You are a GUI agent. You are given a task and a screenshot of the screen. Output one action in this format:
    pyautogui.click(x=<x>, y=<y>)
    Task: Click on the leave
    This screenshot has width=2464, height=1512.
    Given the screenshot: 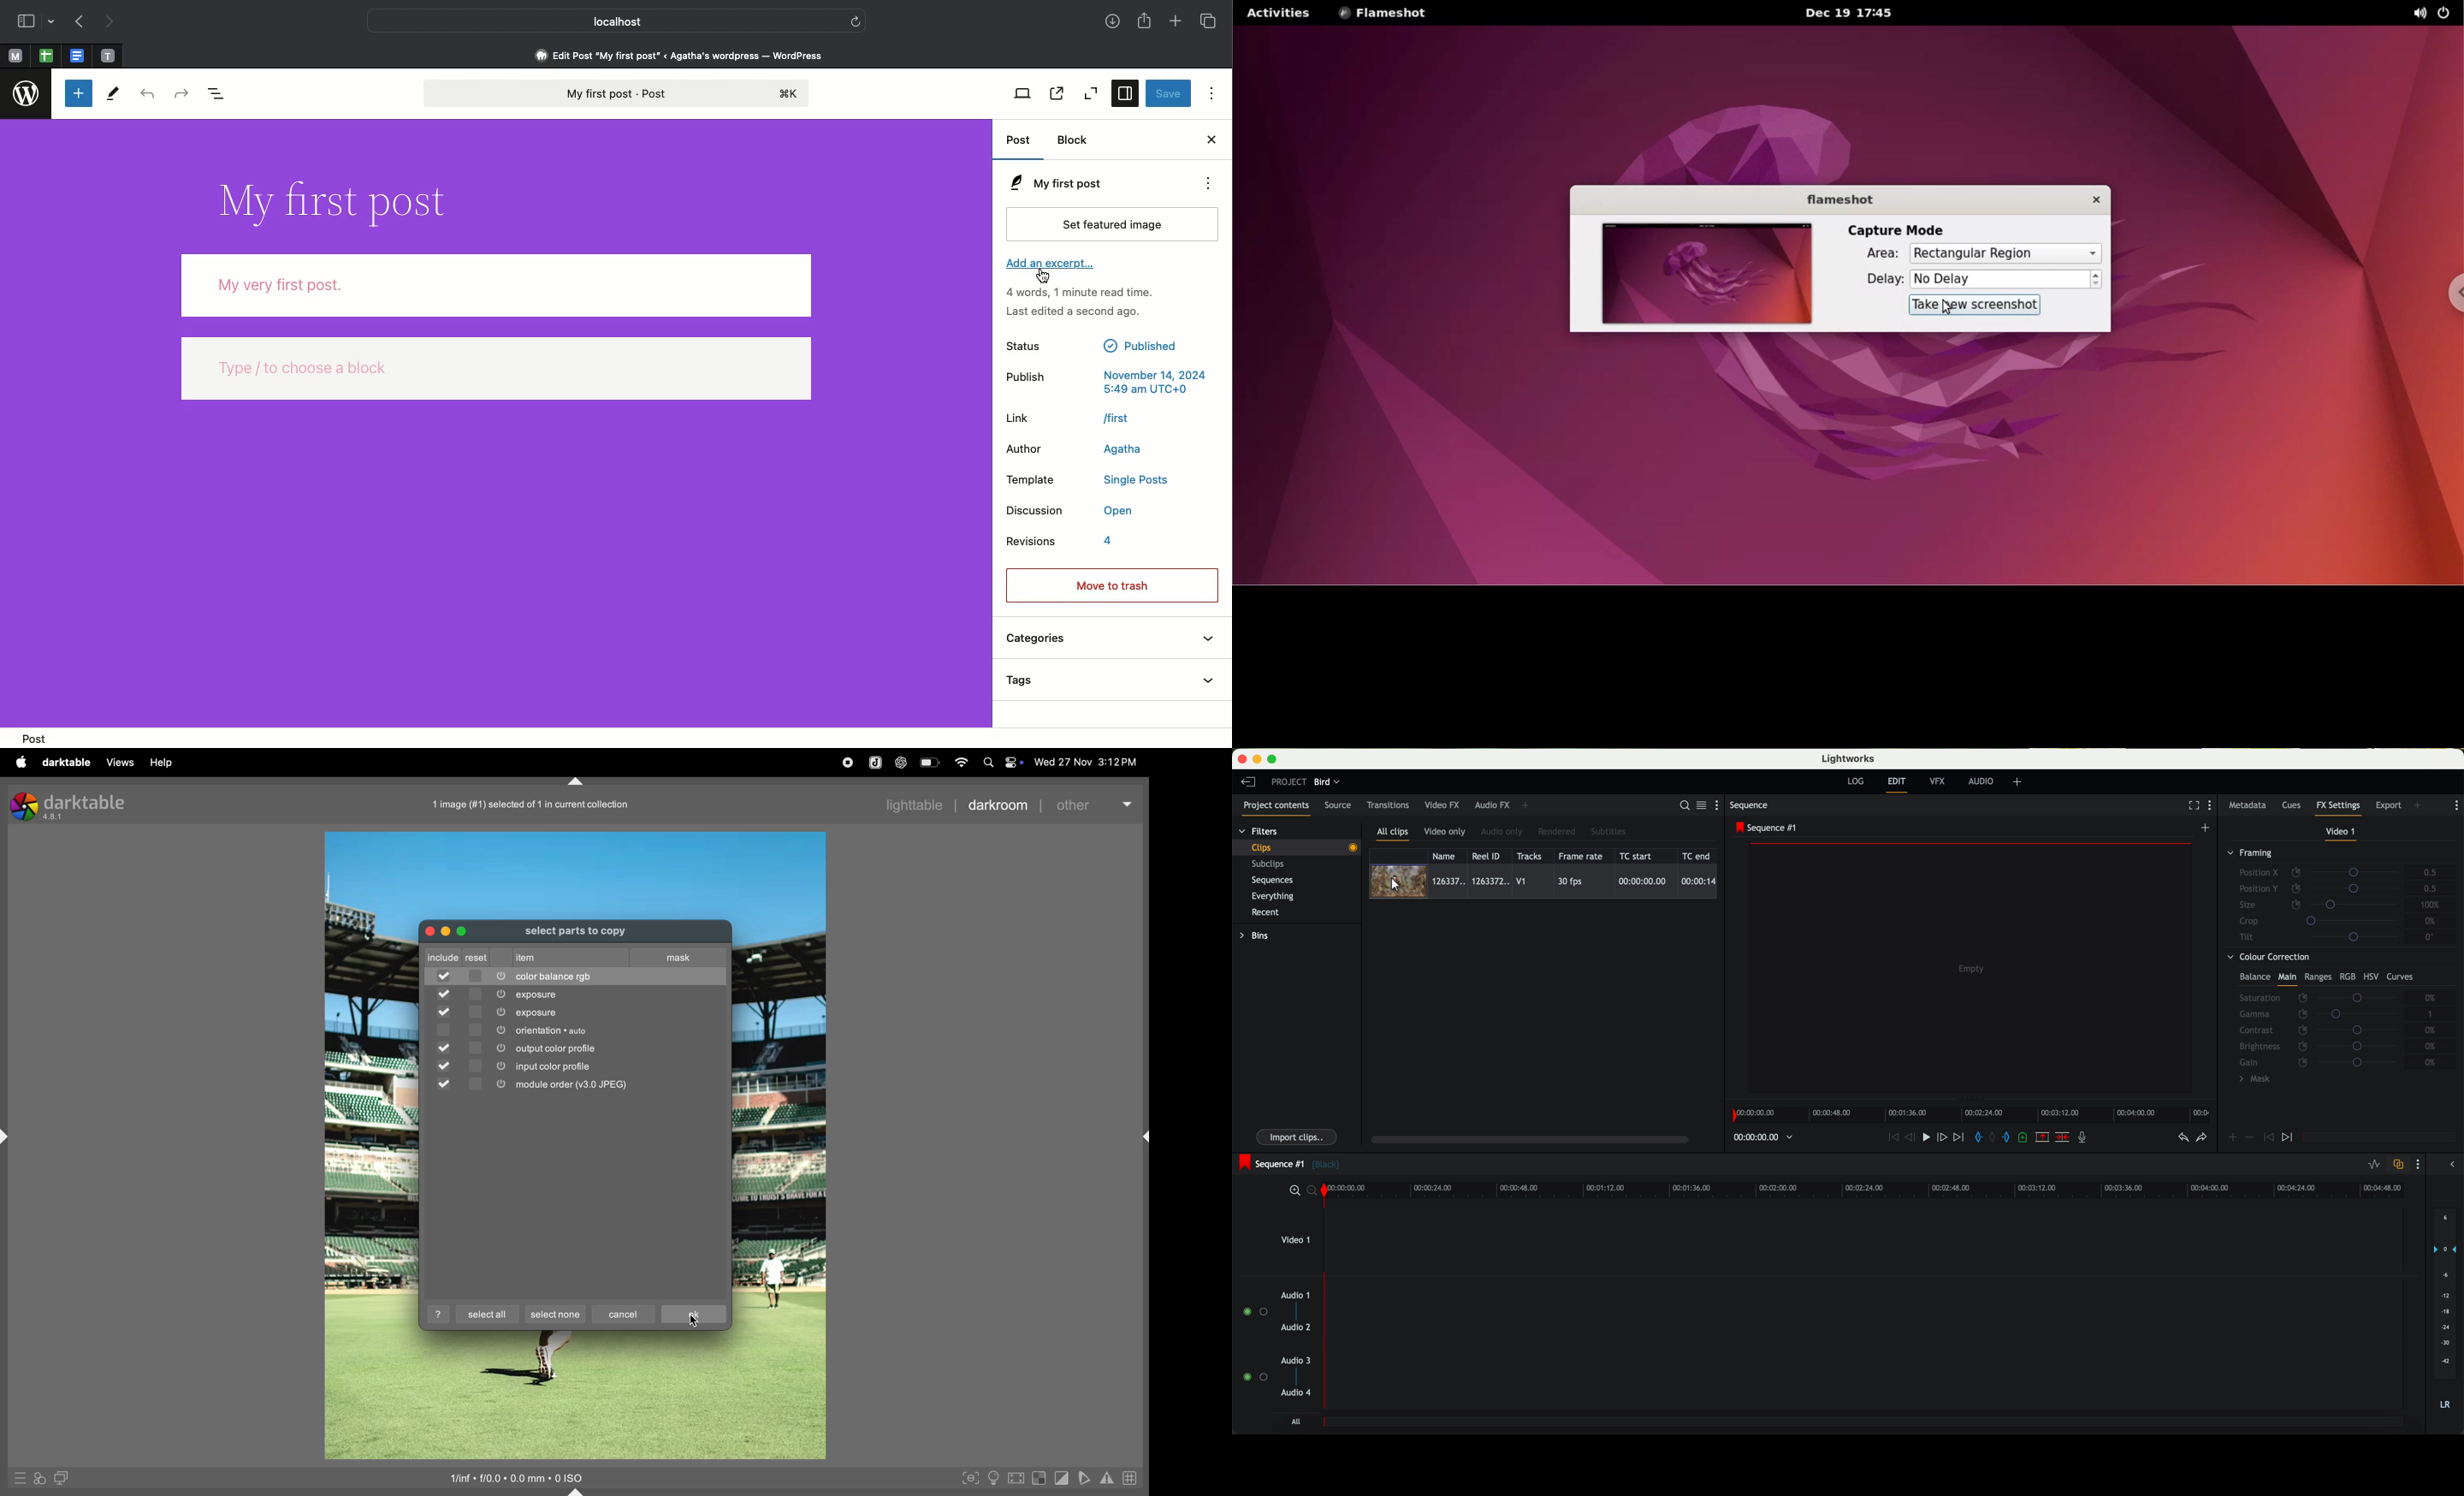 What is the action you would take?
    pyautogui.click(x=1248, y=782)
    